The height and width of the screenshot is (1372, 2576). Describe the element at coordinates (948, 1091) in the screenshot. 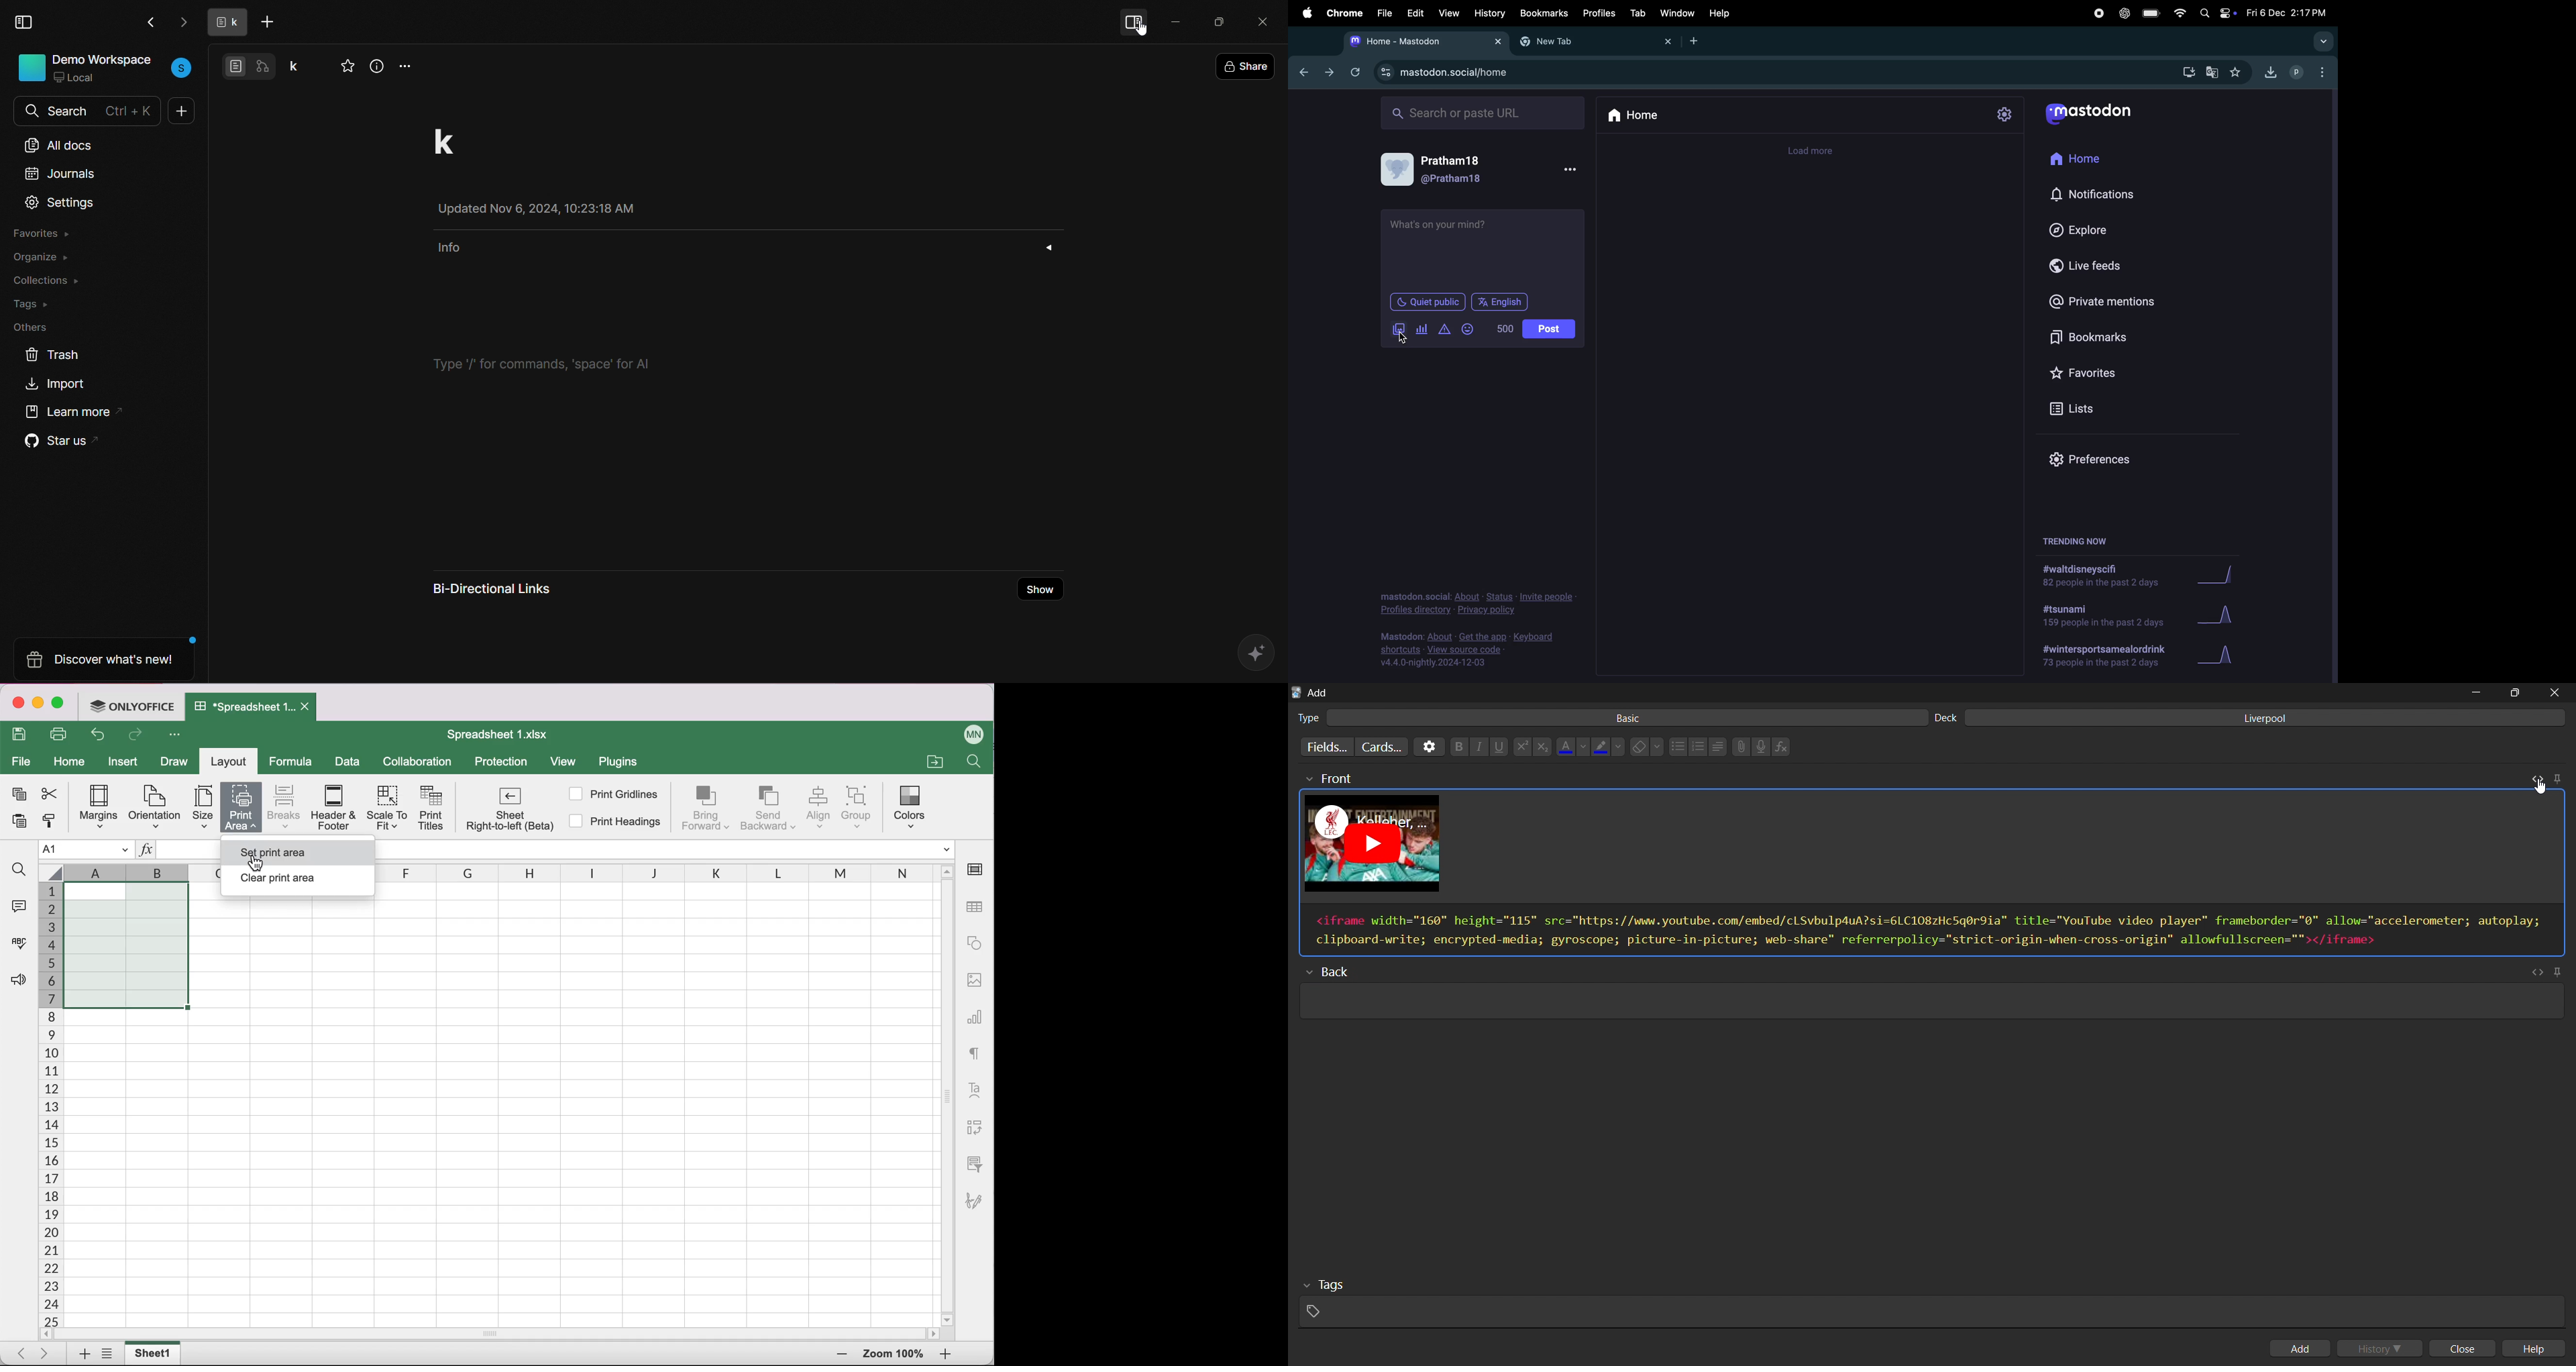

I see `vertical slider` at that location.